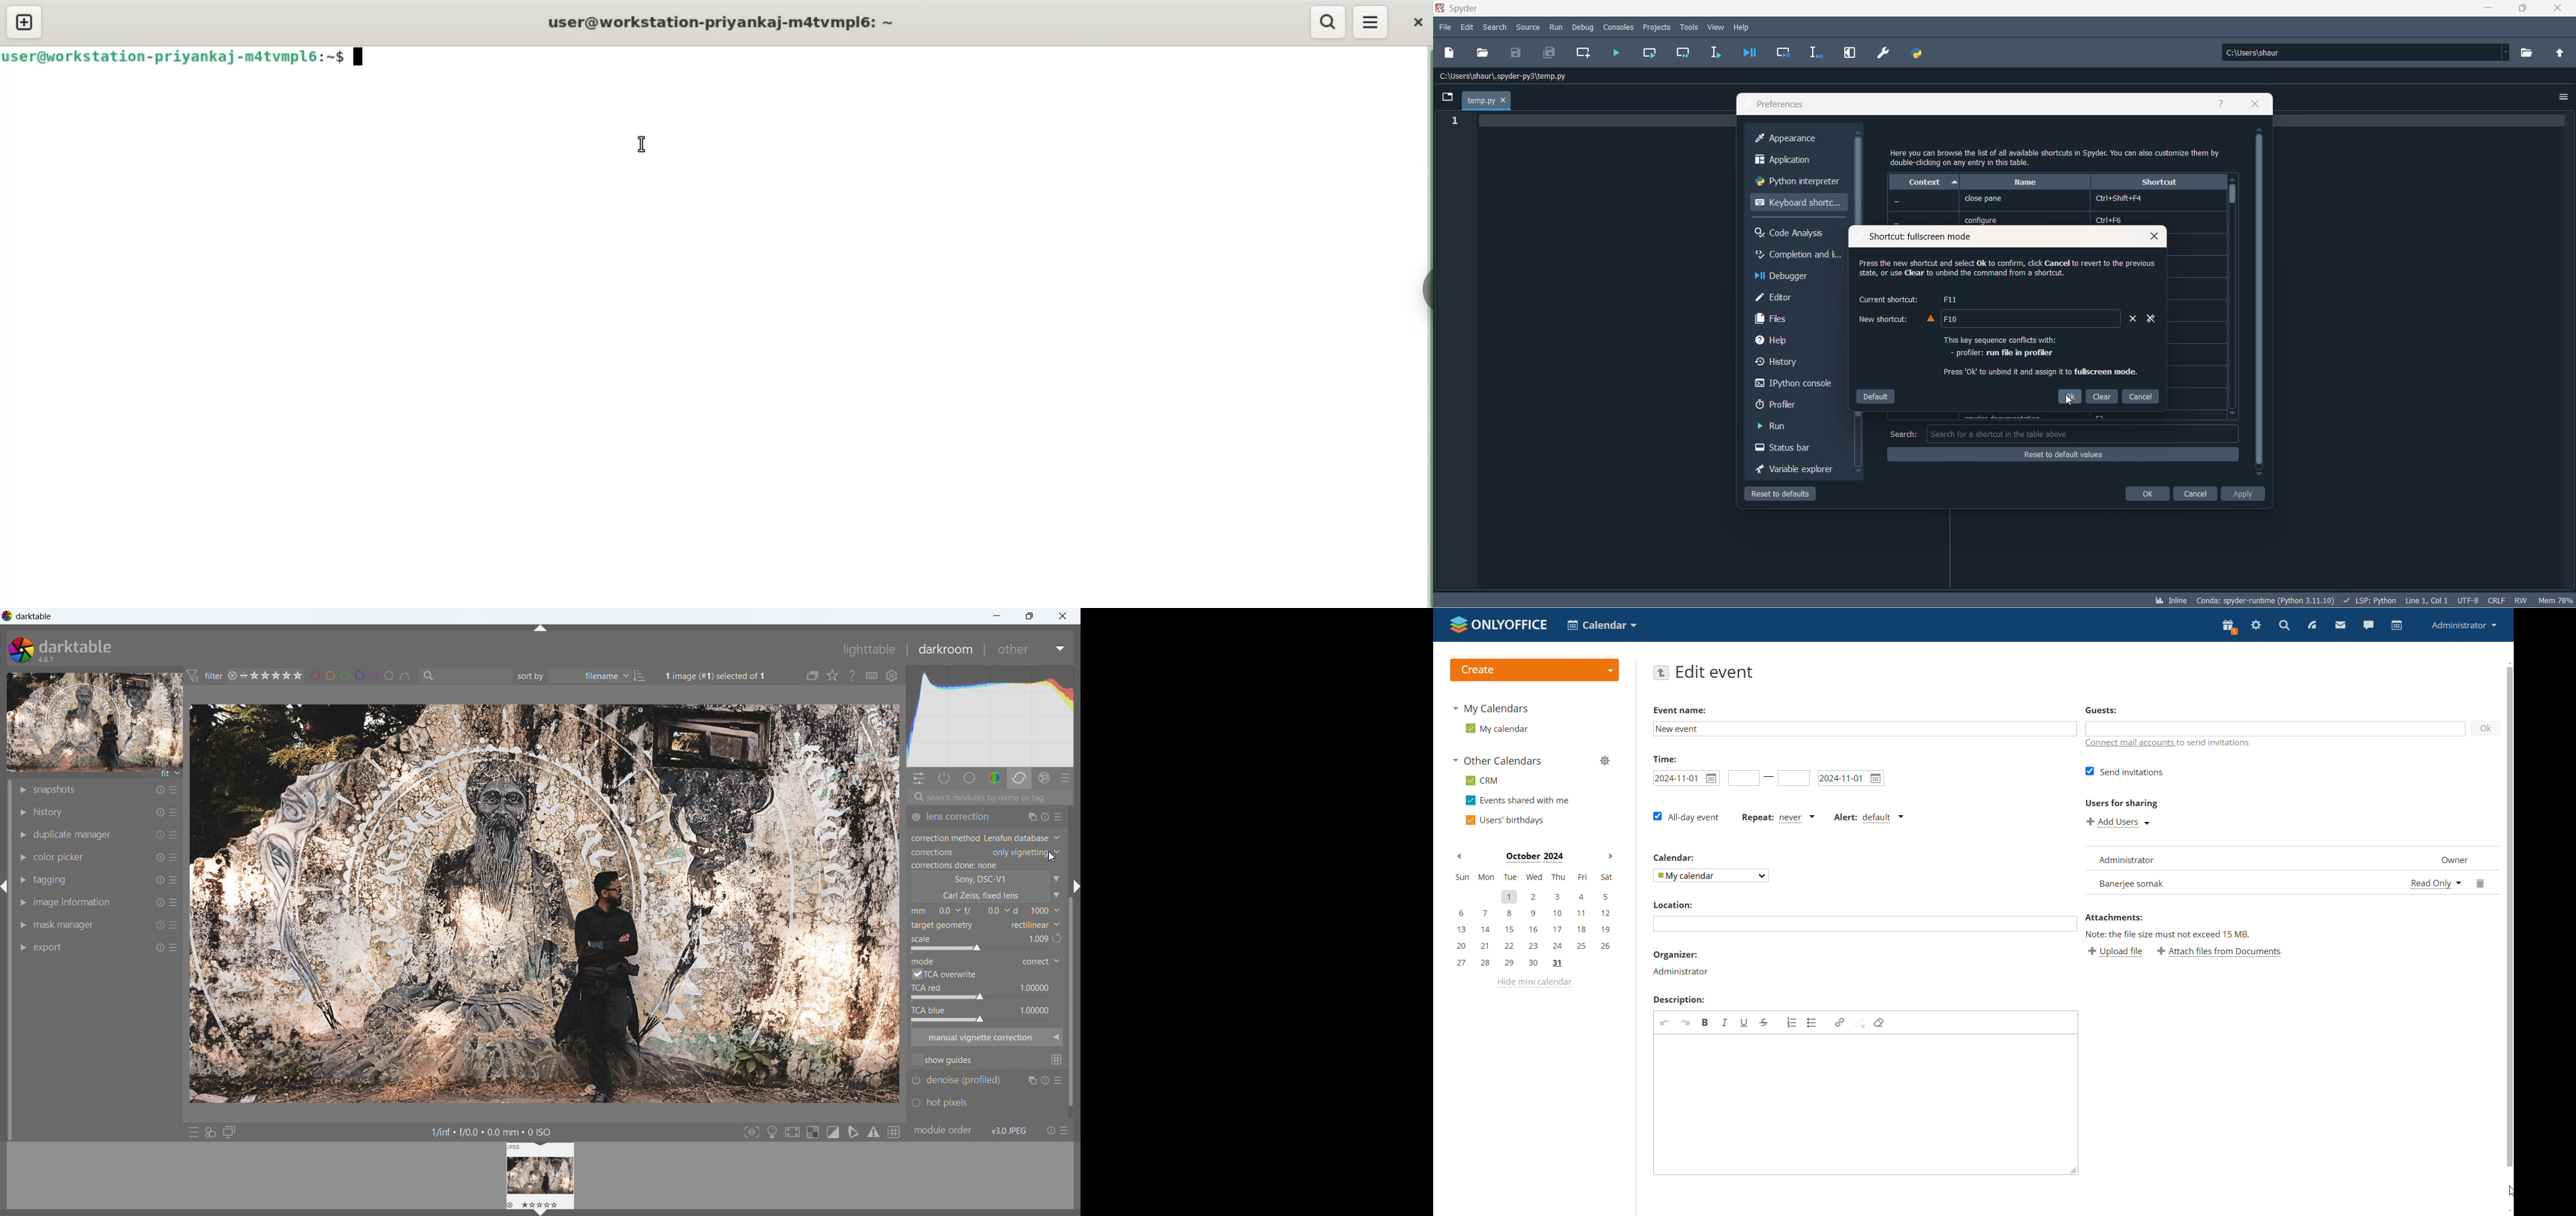 The image size is (2576, 1232). What do you see at coordinates (995, 779) in the screenshot?
I see `color` at bounding box center [995, 779].